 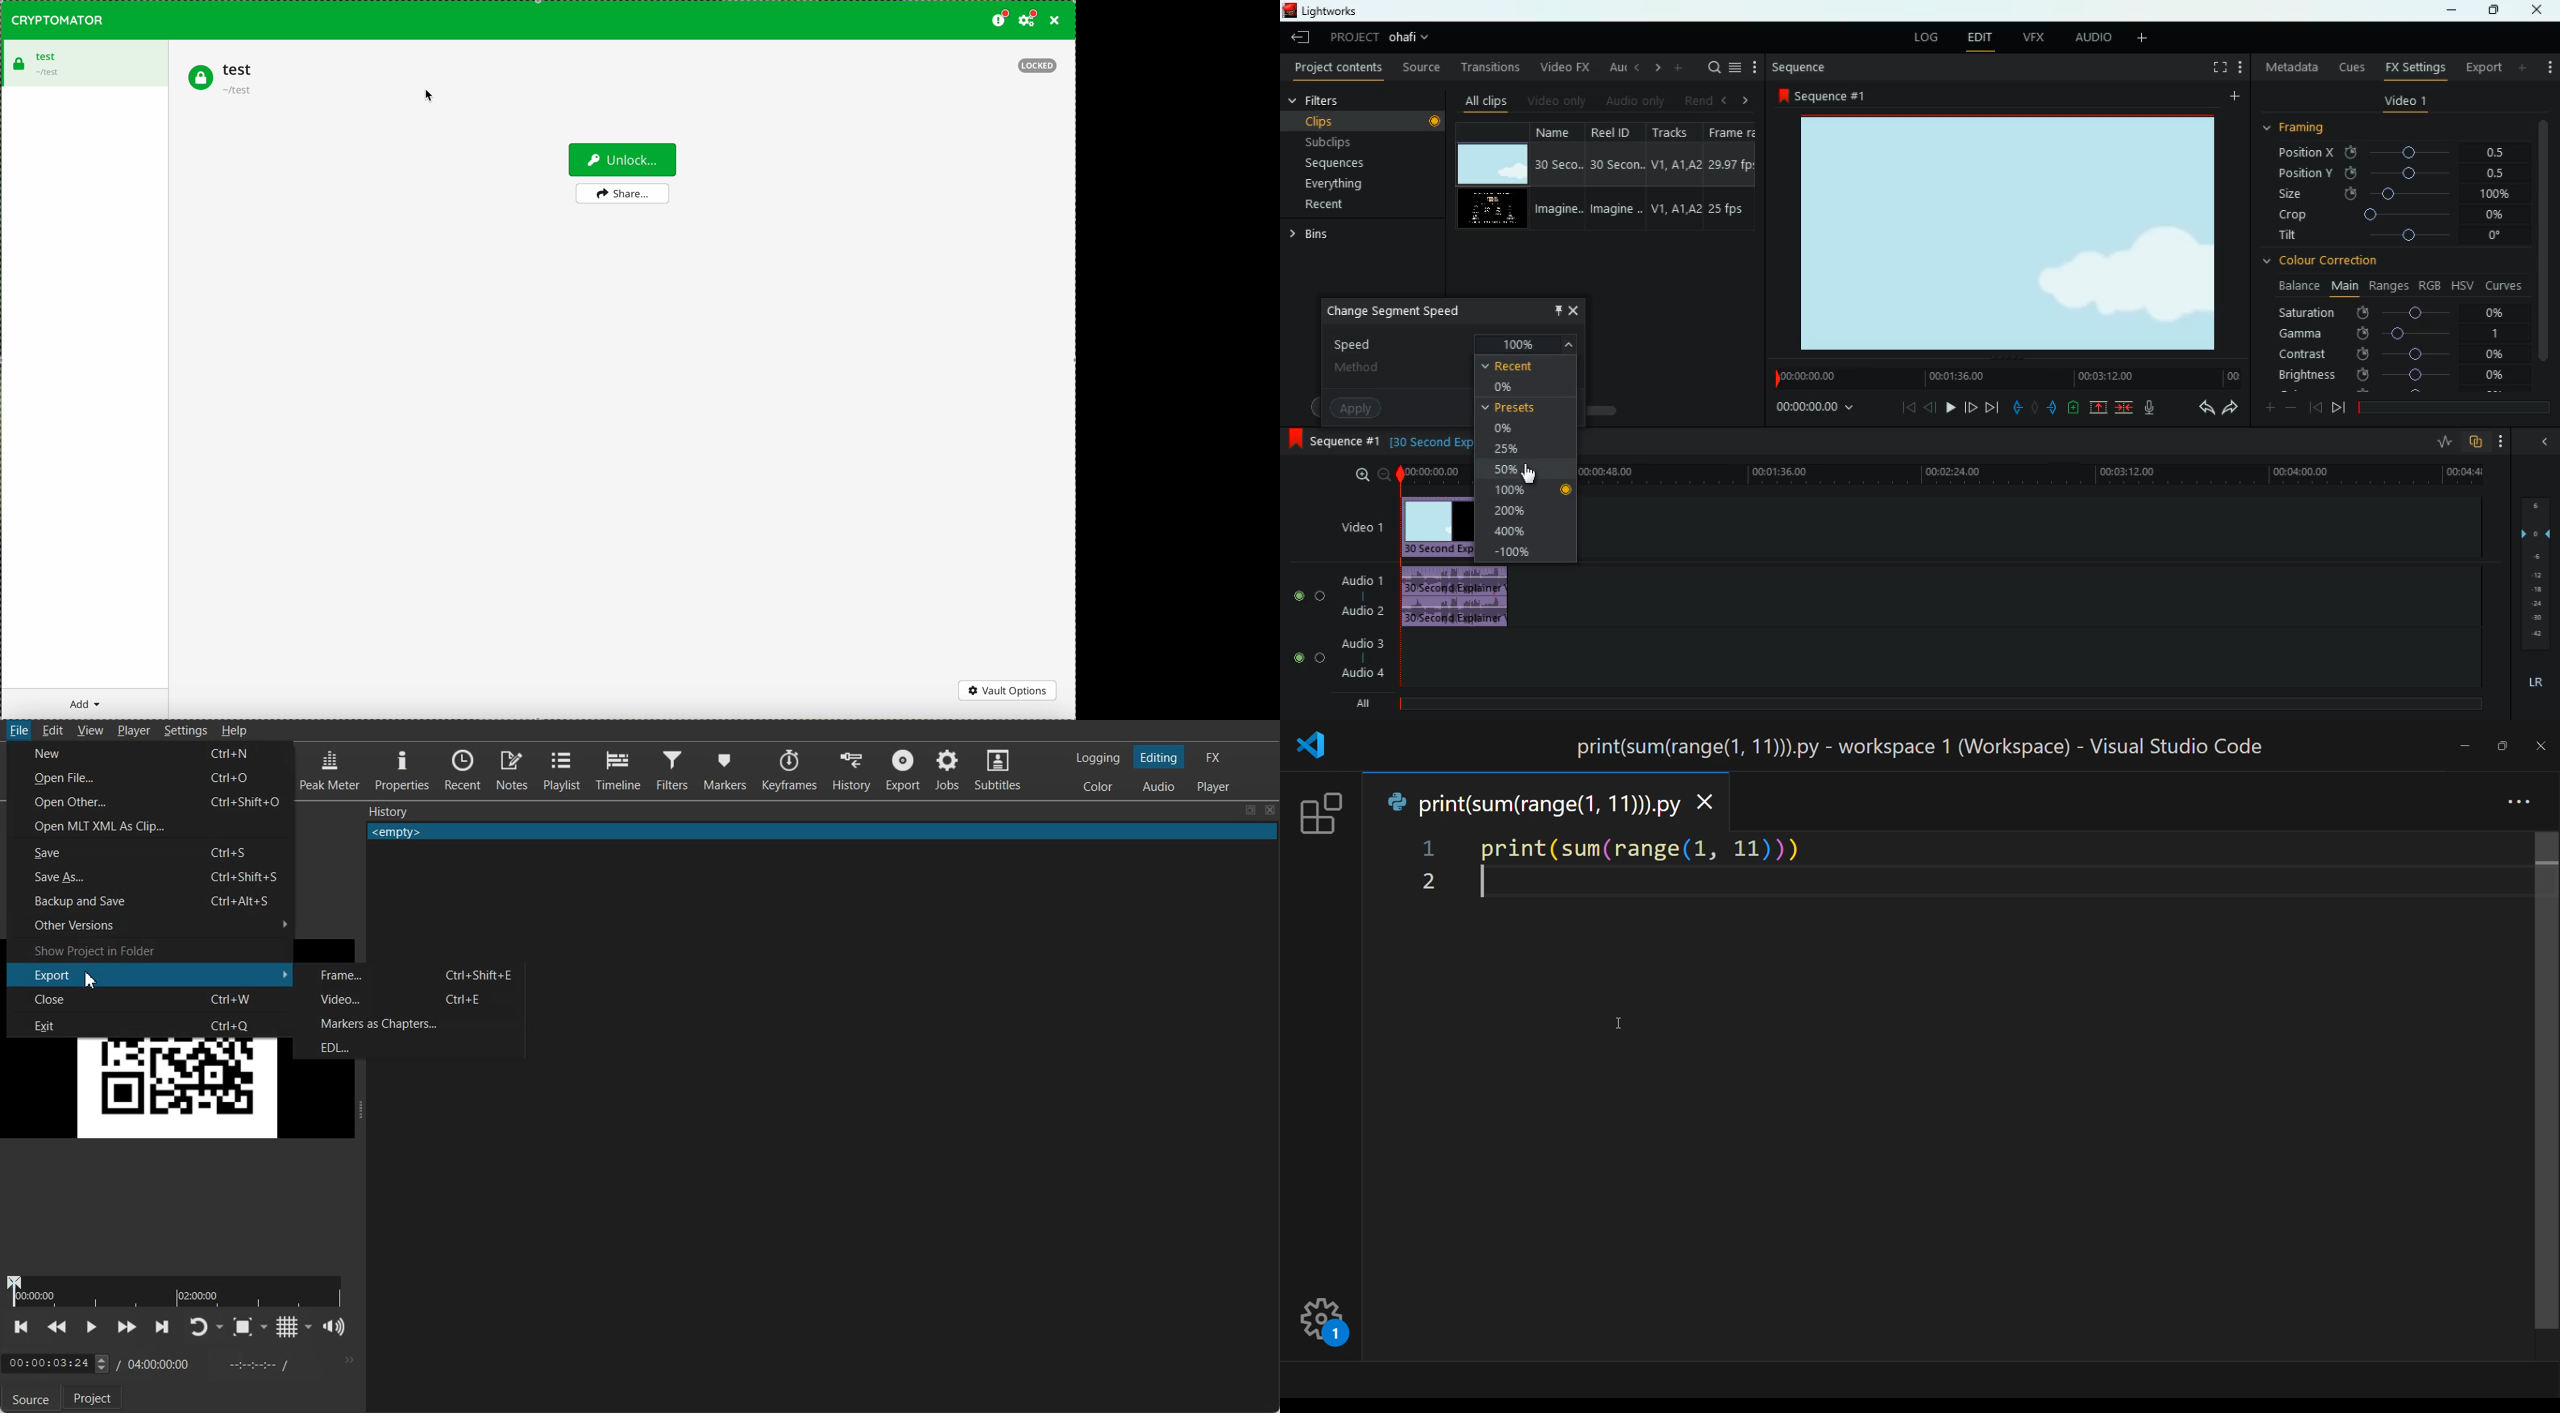 I want to click on Toggle Play or Pause, so click(x=89, y=1329).